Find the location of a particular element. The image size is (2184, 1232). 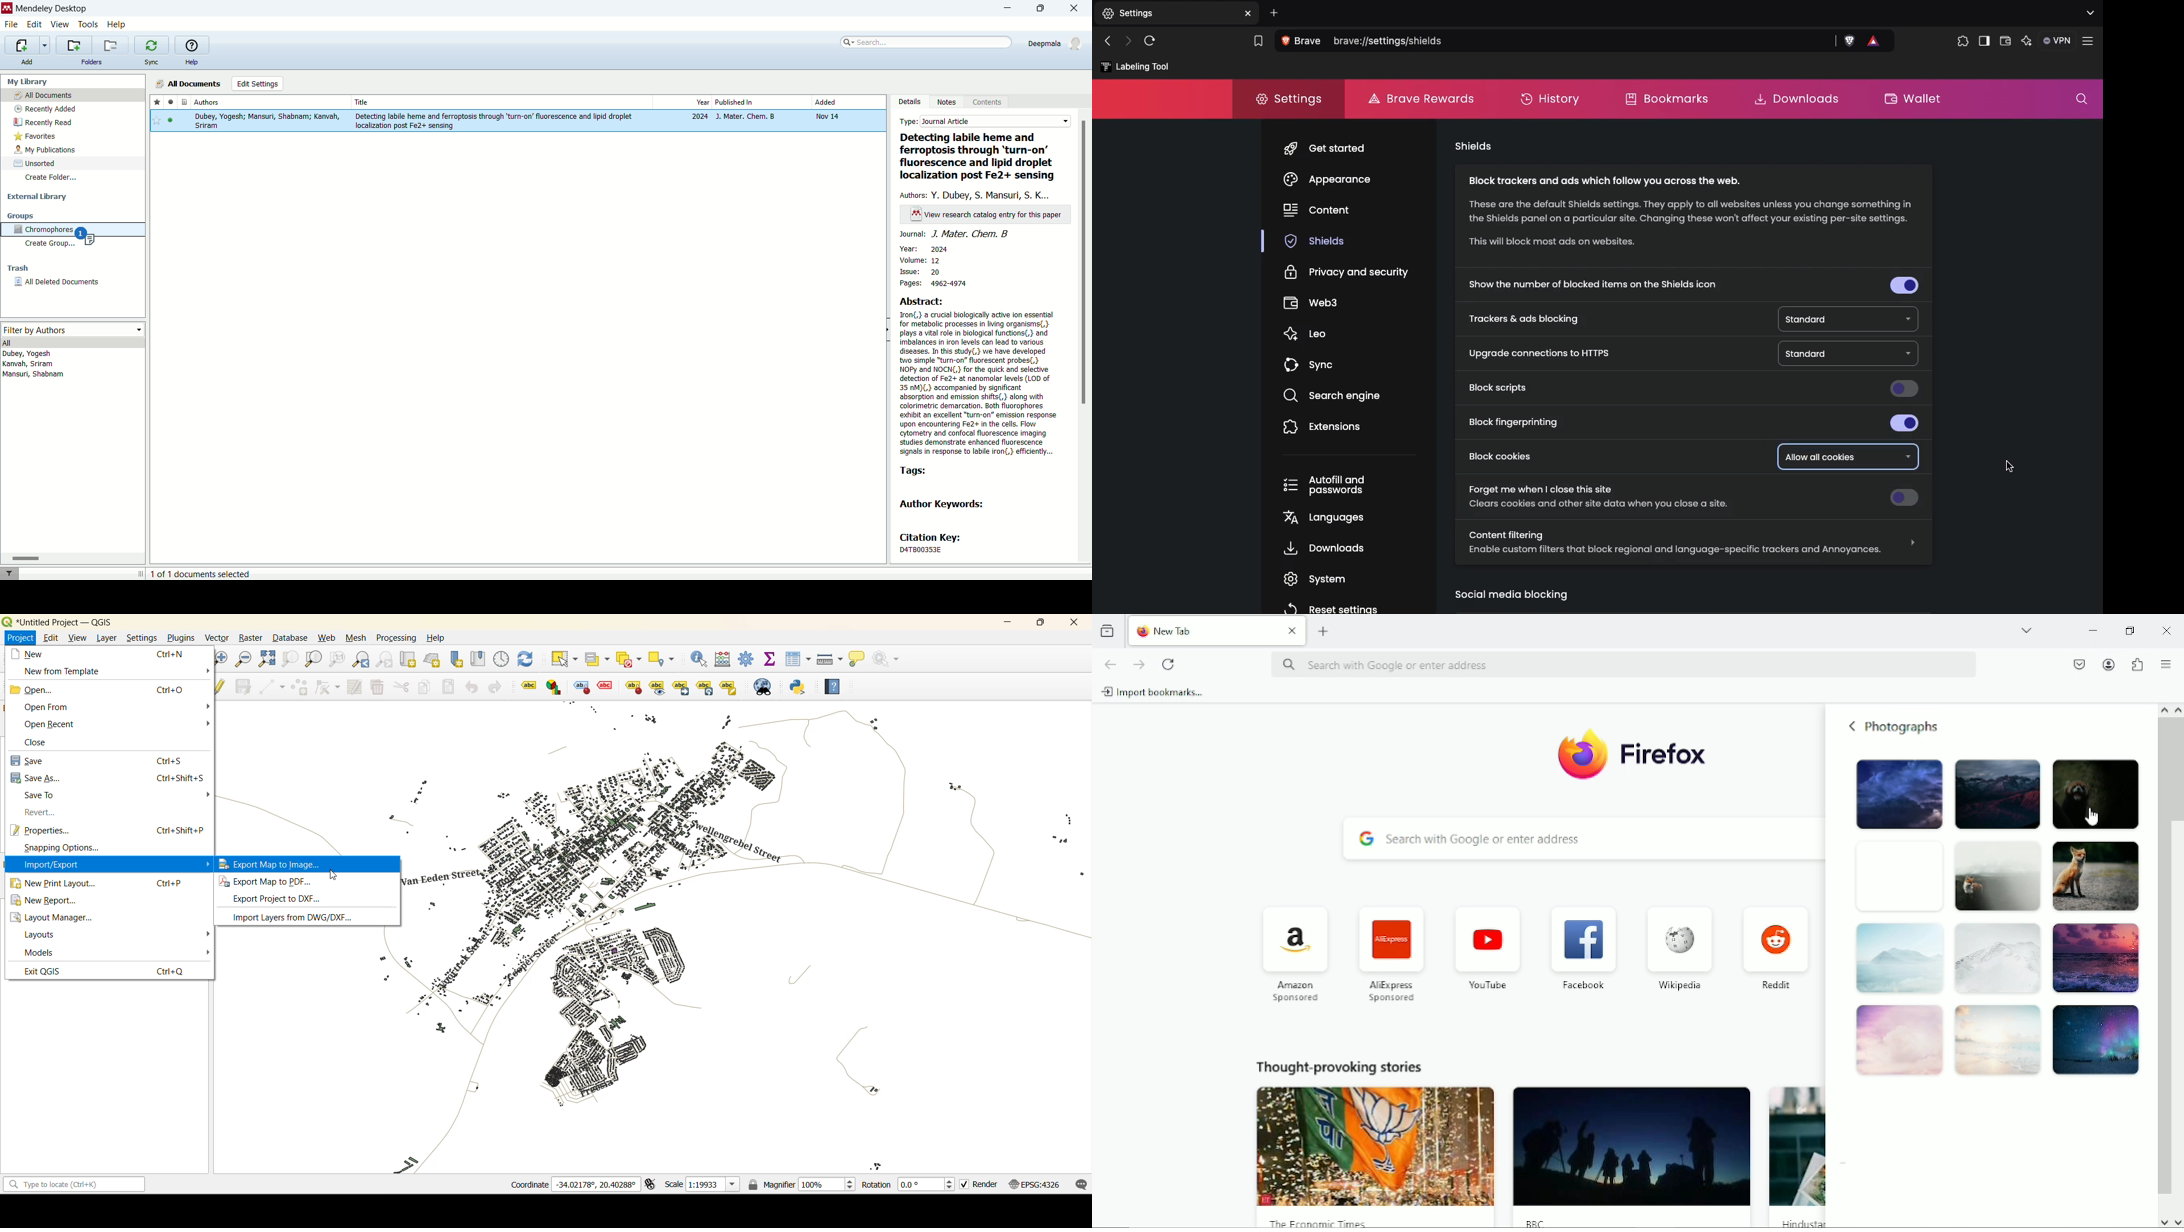

scroll up is located at coordinates (2177, 709).